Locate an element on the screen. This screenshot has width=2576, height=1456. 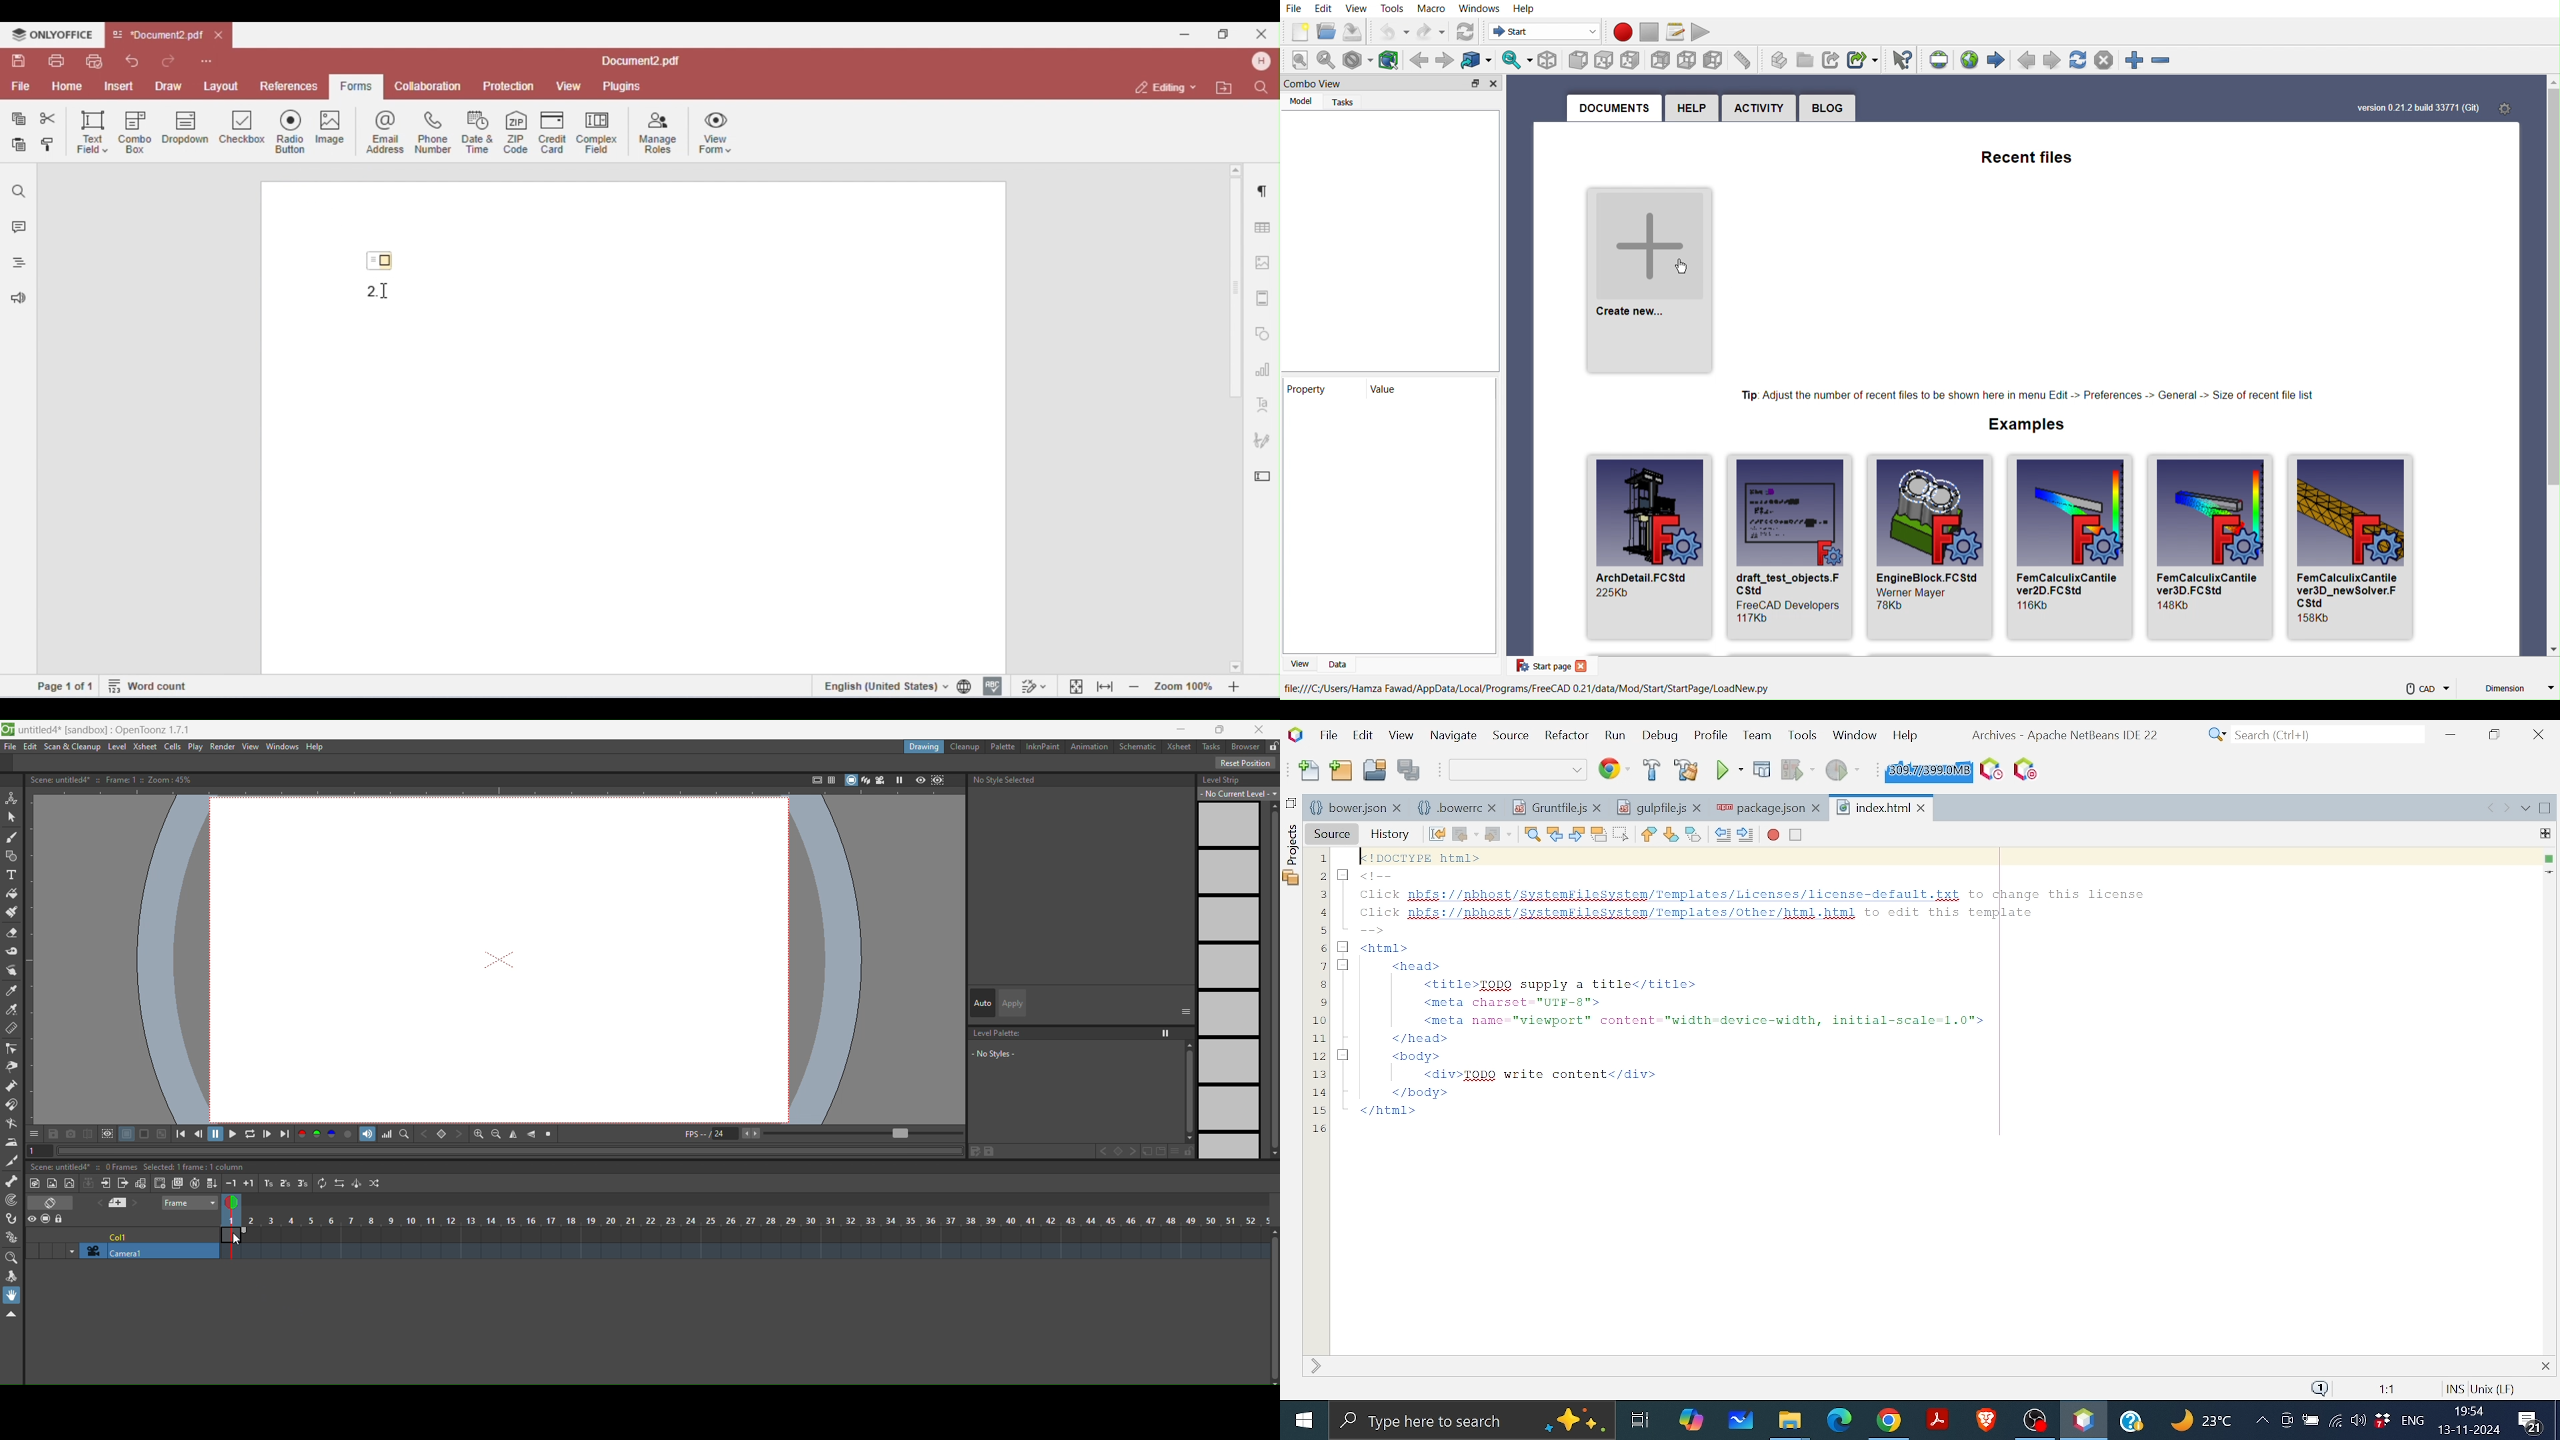
FemCalculixCantile ver3D_newSolver.FC Std 158kb is located at coordinates (2359, 548).